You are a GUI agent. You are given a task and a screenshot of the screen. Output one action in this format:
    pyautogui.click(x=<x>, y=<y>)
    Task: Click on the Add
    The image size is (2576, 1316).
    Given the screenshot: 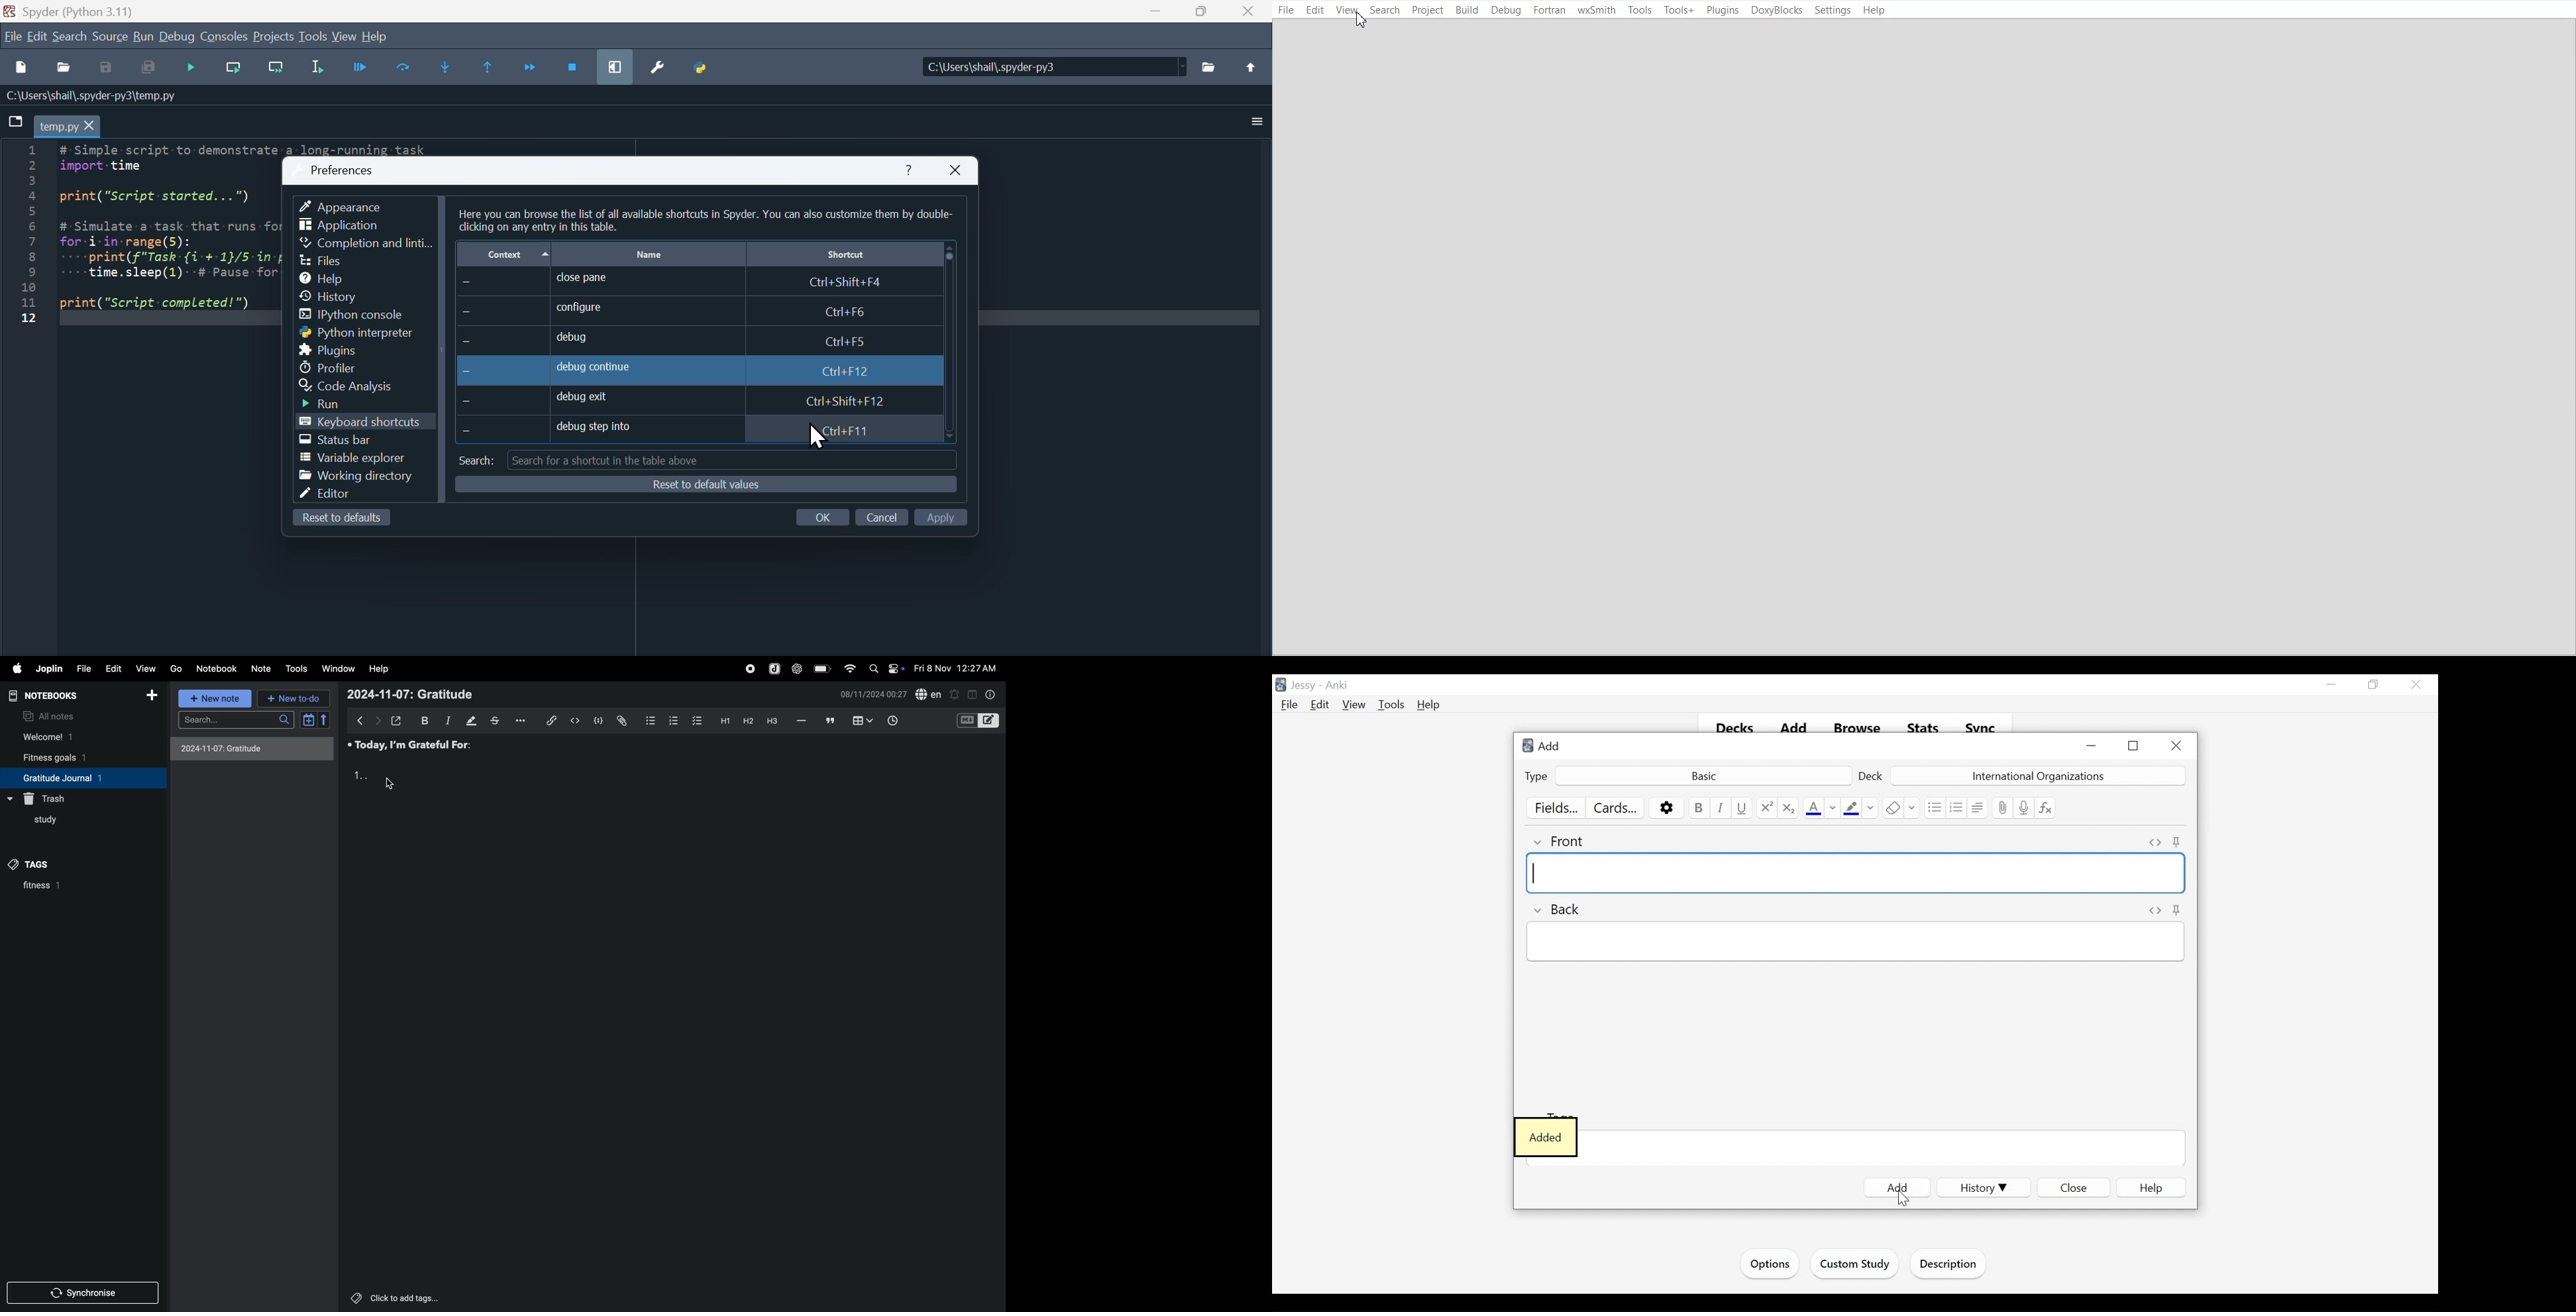 What is the action you would take?
    pyautogui.click(x=1550, y=747)
    